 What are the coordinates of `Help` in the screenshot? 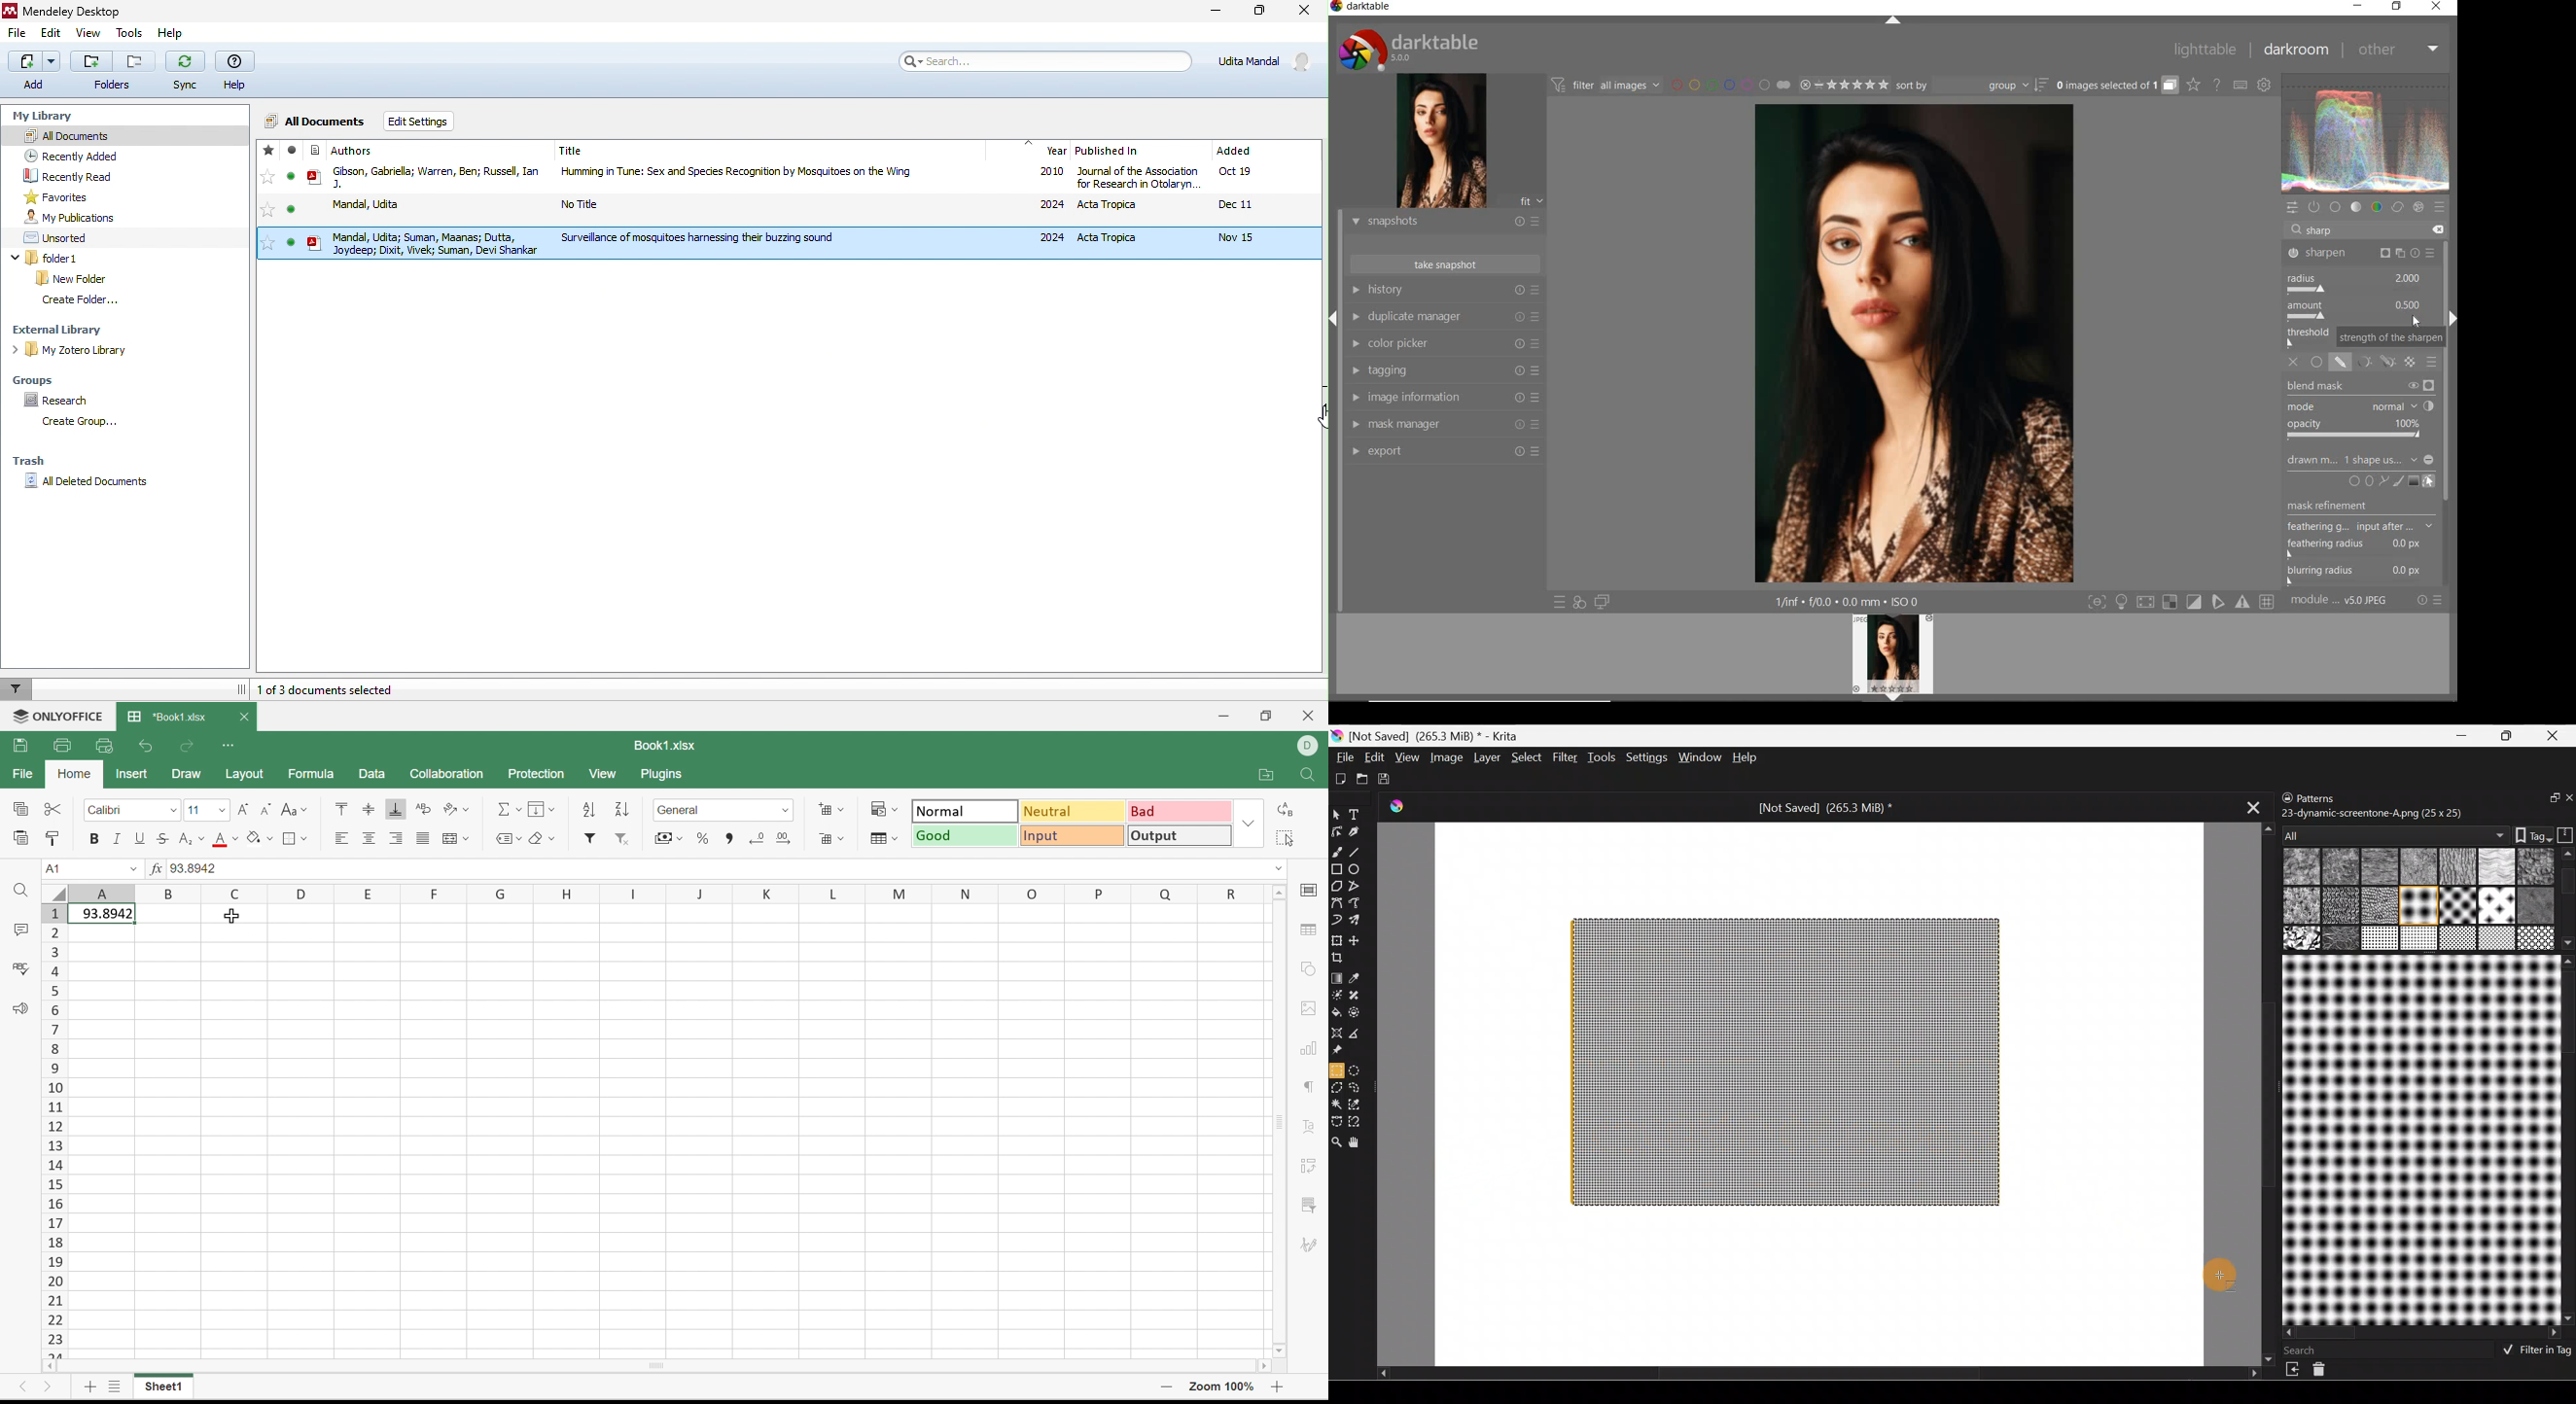 It's located at (1746, 757).